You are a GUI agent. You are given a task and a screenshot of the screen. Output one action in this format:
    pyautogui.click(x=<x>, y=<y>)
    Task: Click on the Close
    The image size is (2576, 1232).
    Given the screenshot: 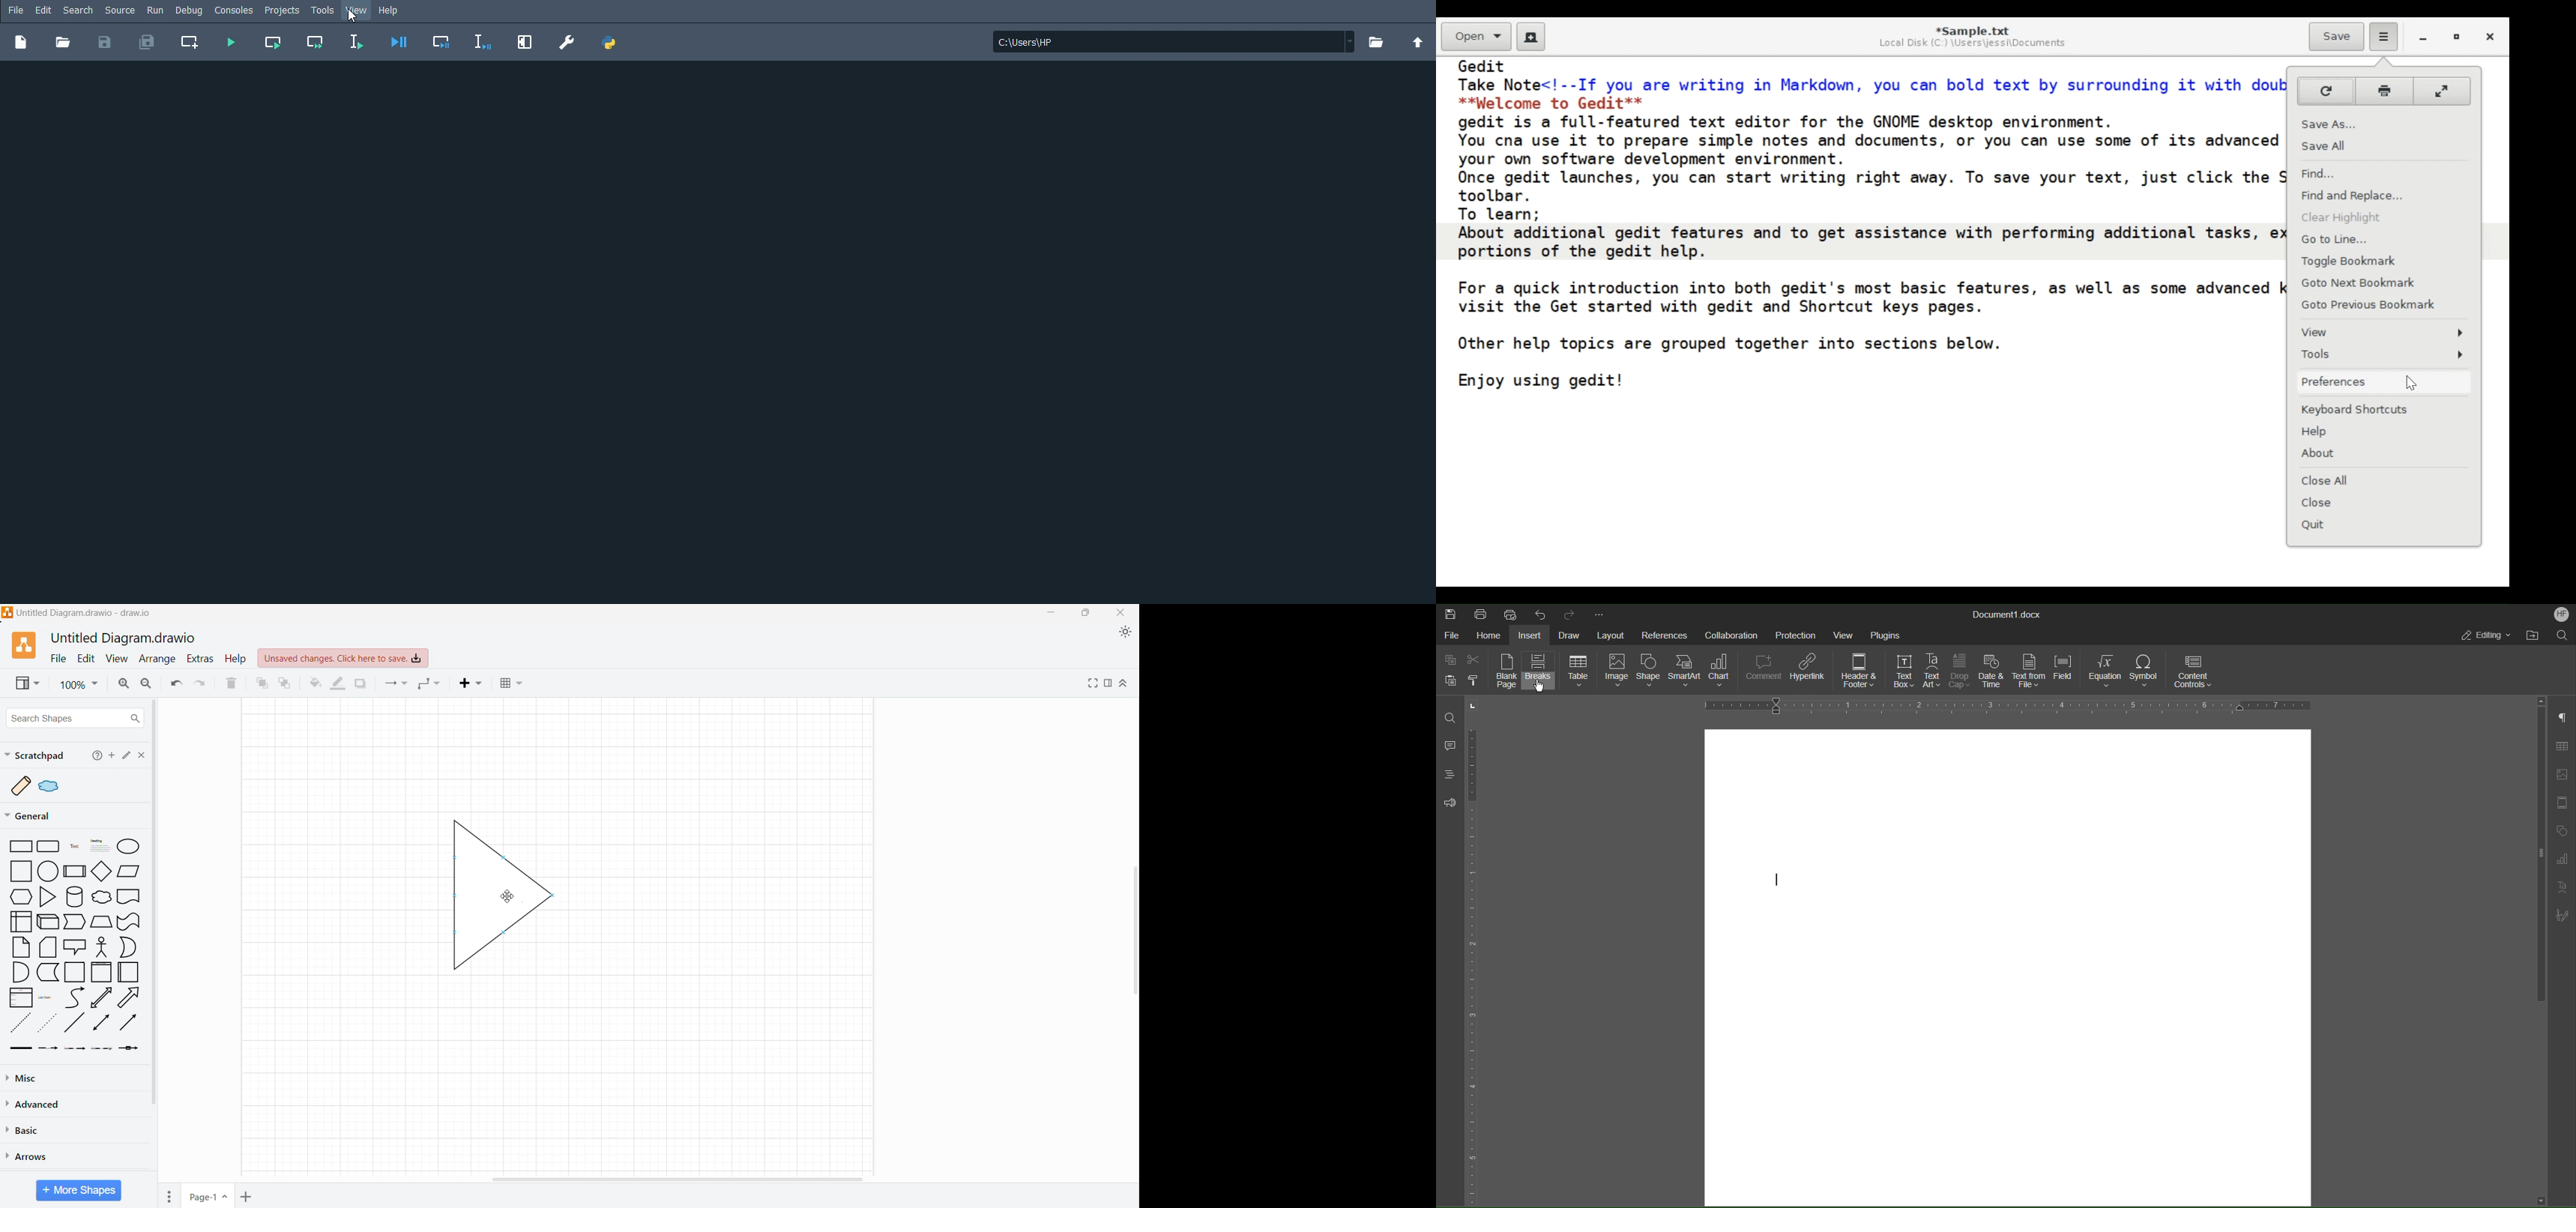 What is the action you would take?
    pyautogui.click(x=141, y=755)
    